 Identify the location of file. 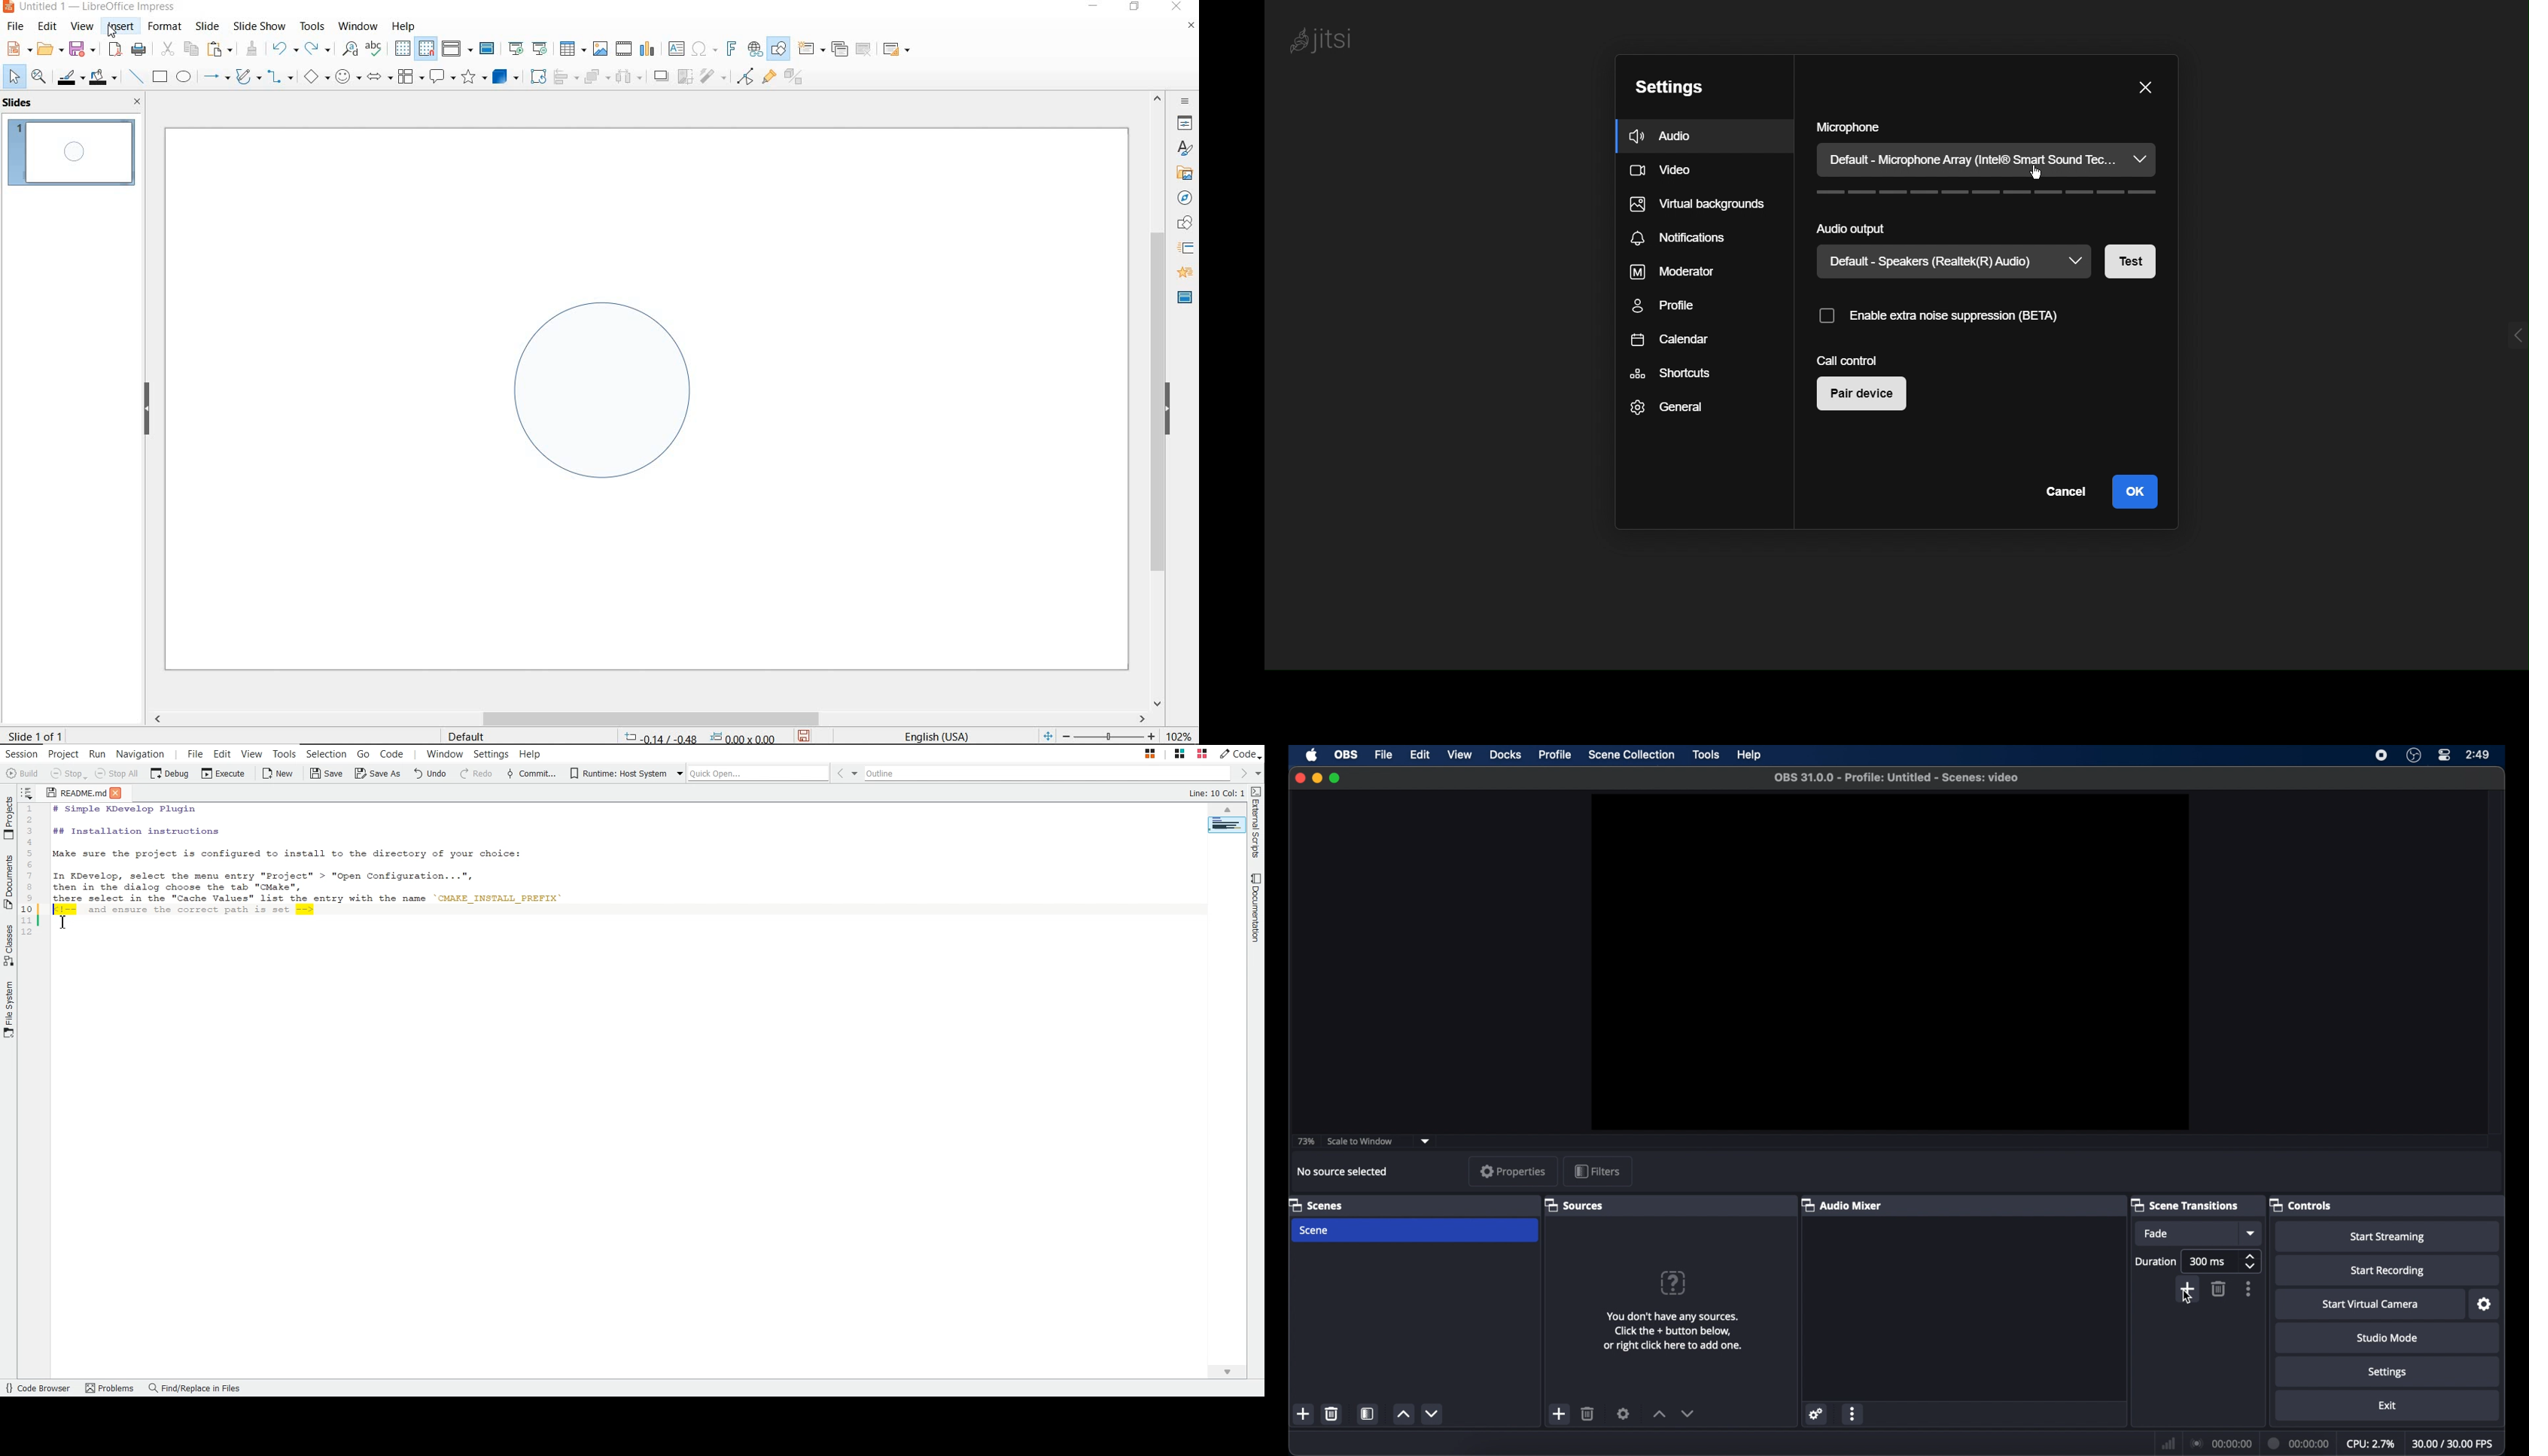
(1384, 754).